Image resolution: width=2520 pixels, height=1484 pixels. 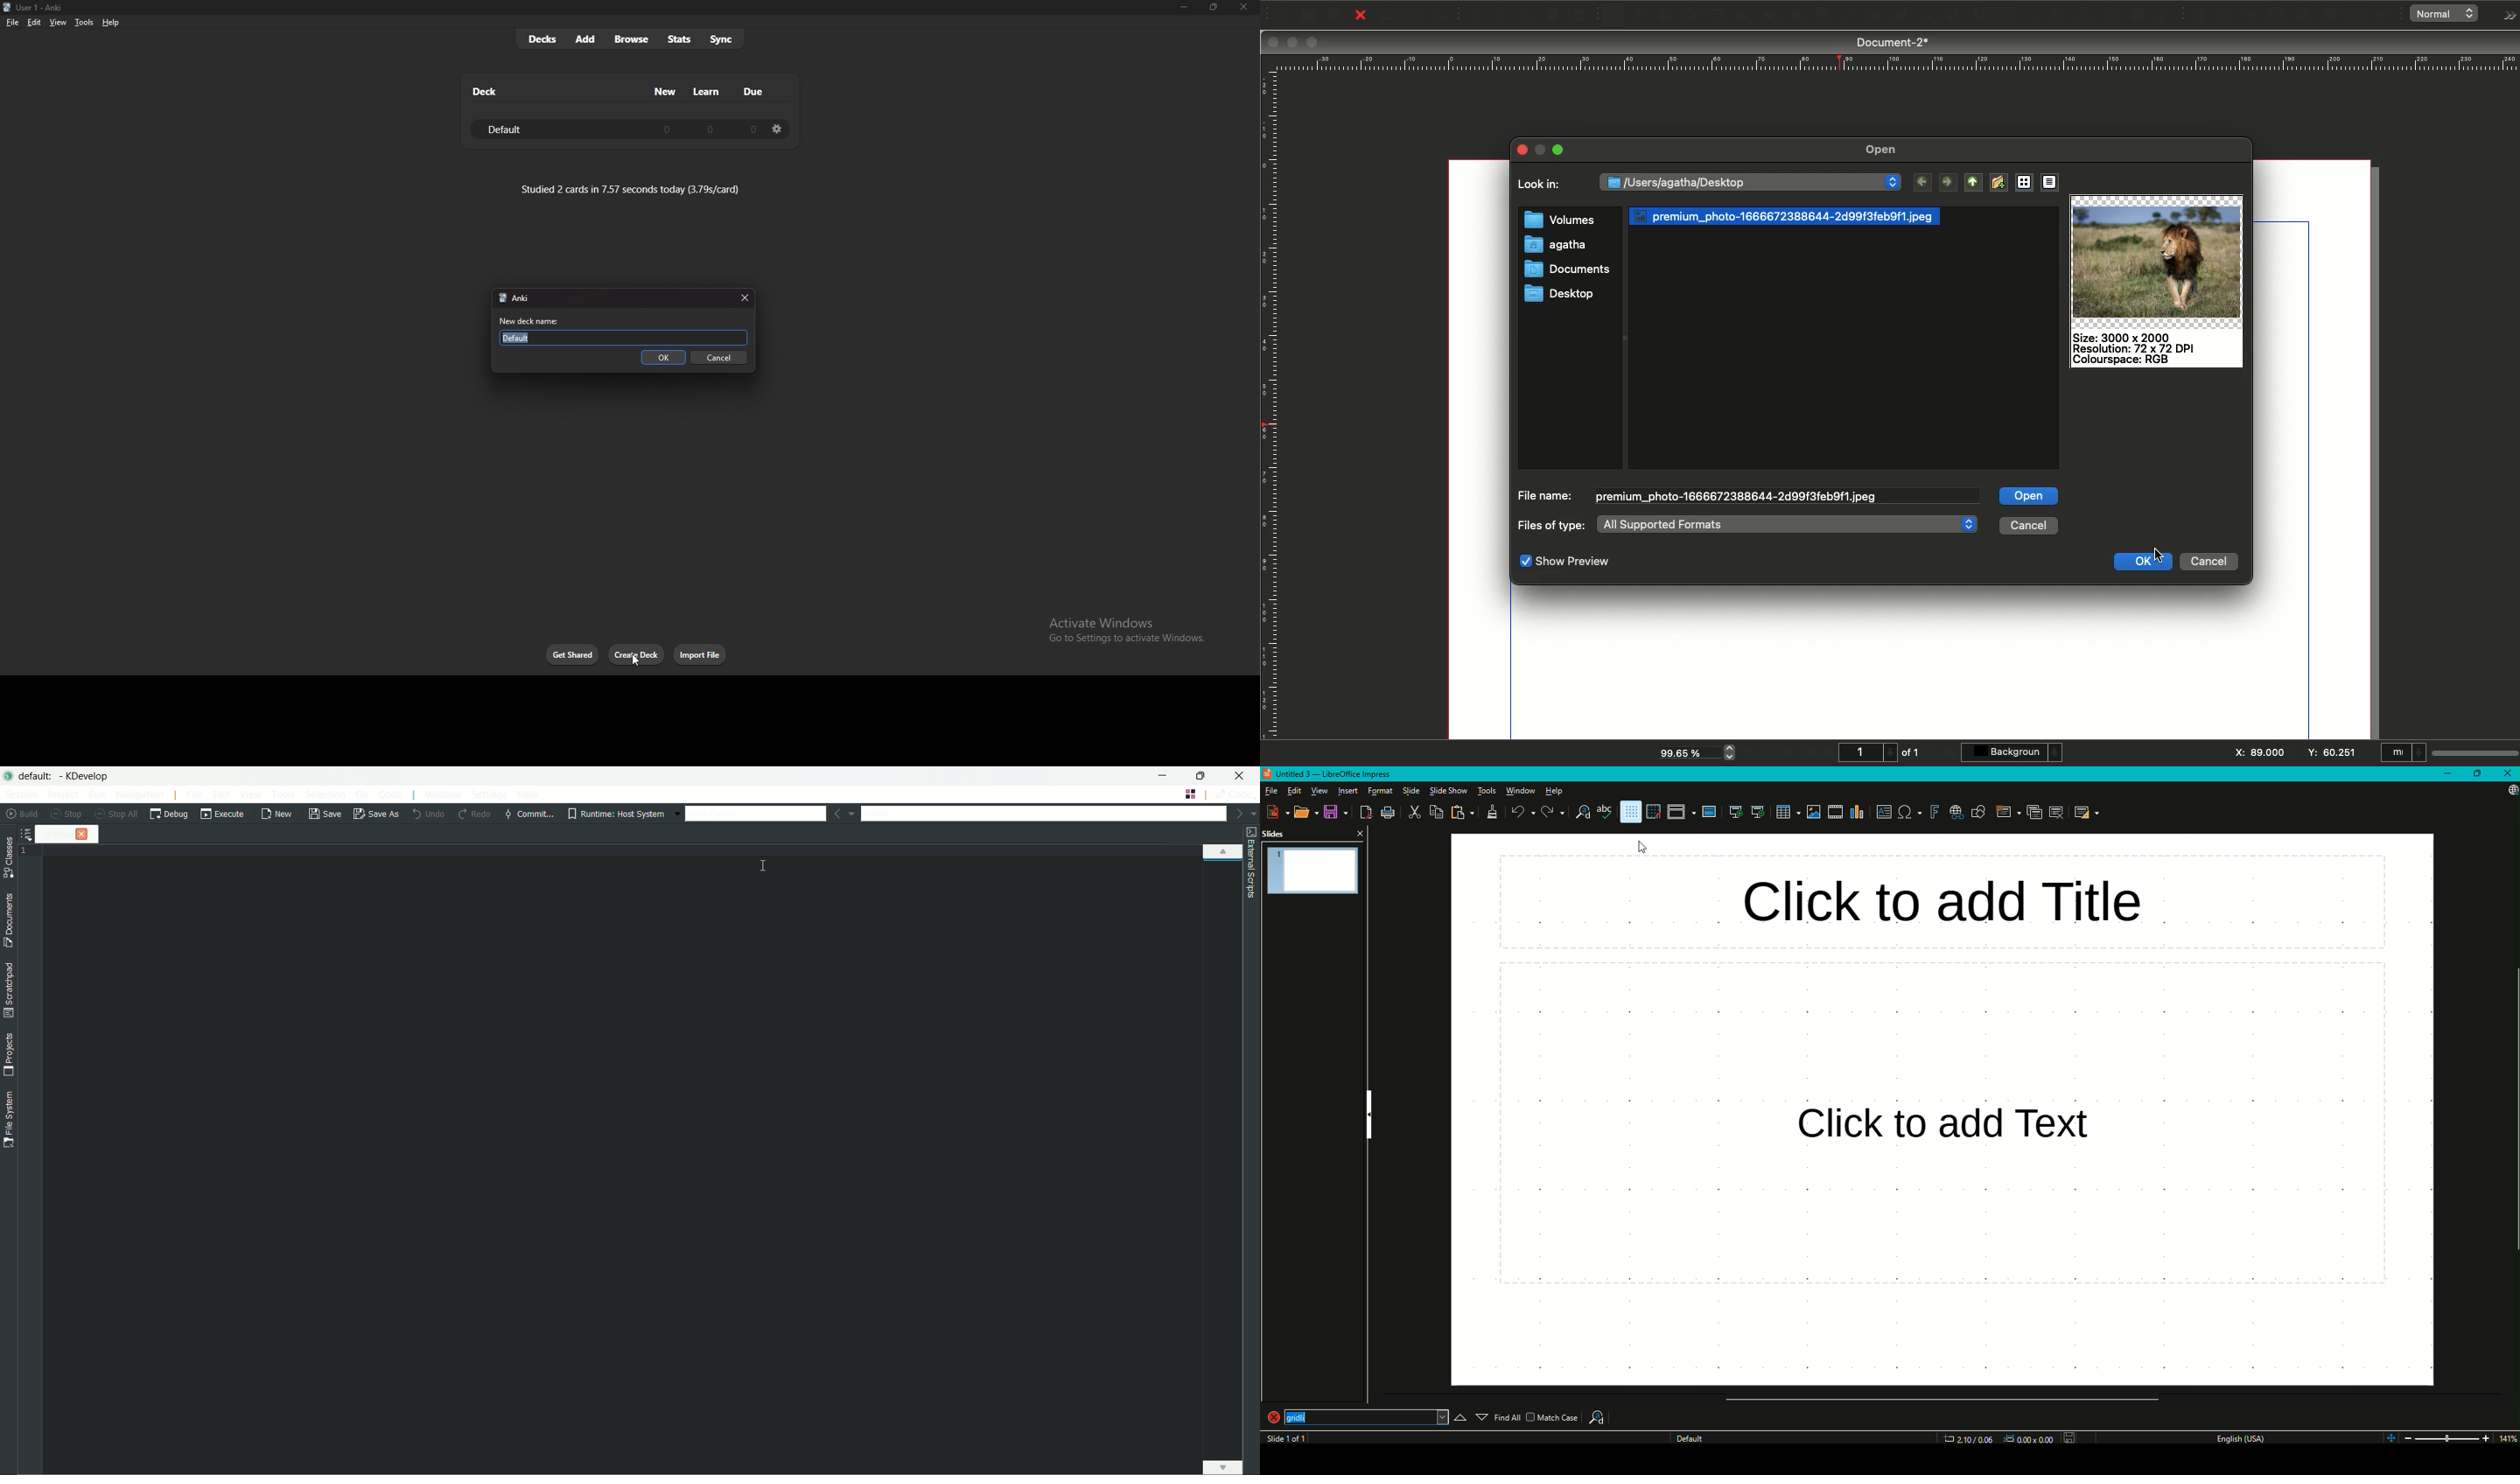 I want to click on Image, so click(x=2157, y=258).